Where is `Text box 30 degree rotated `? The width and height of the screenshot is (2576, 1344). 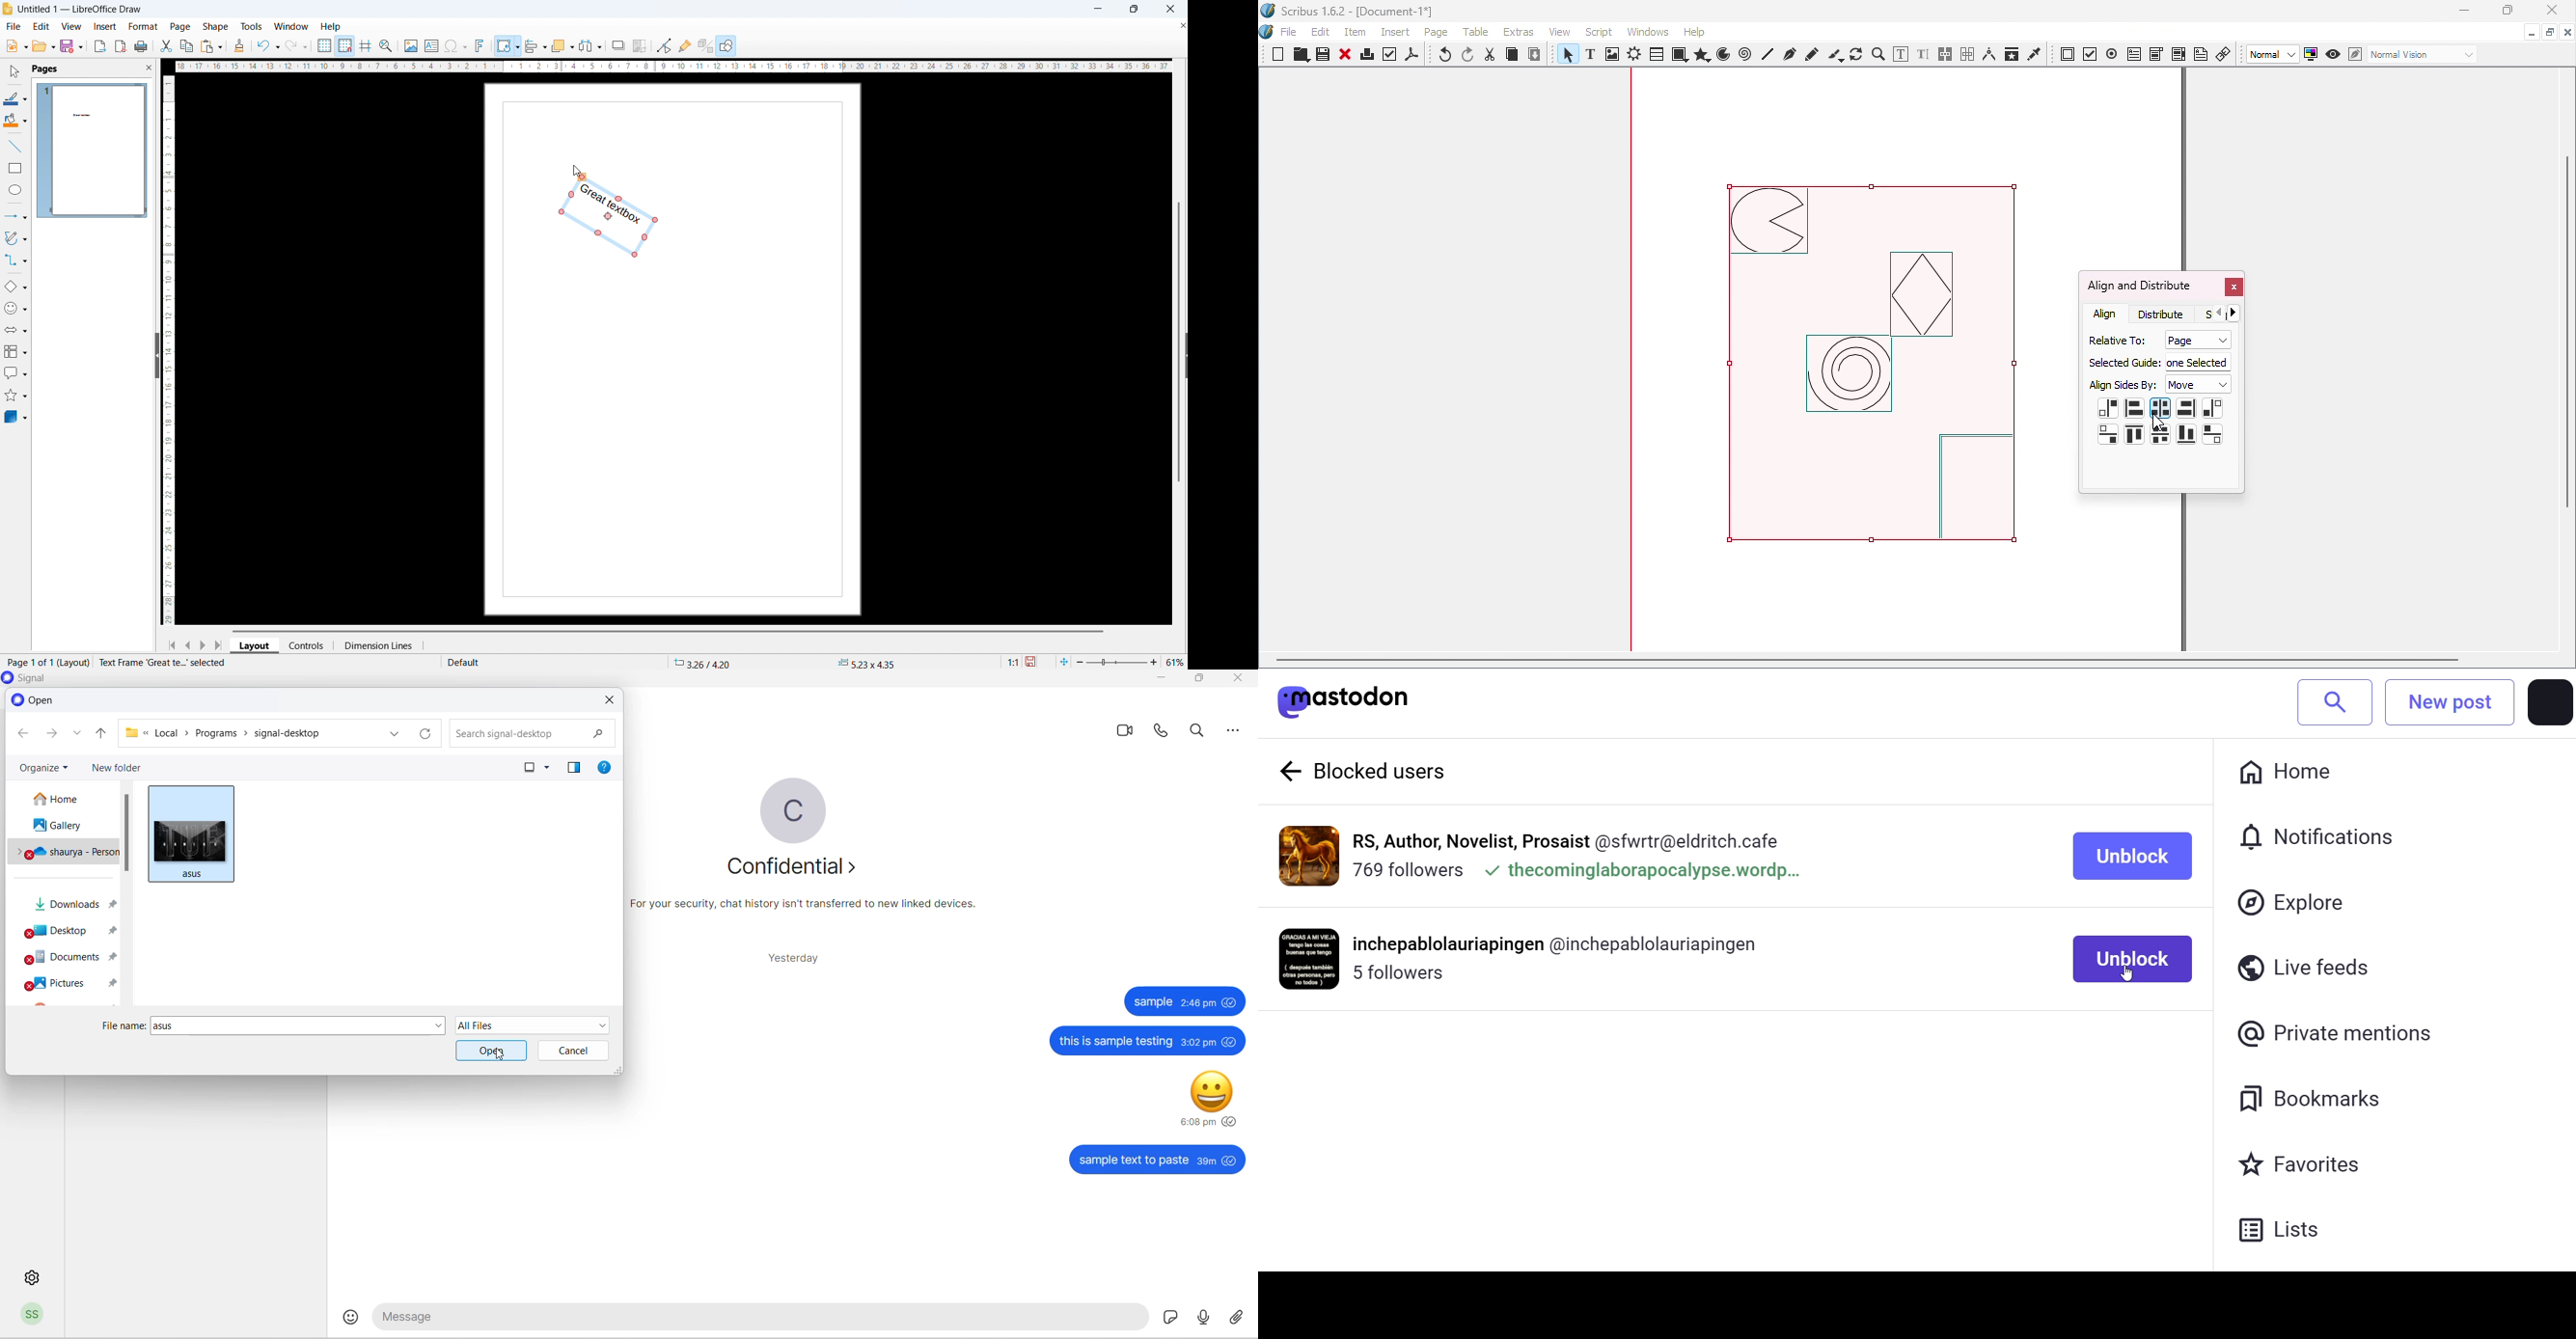
Text box 30 degree rotated  is located at coordinates (610, 219).